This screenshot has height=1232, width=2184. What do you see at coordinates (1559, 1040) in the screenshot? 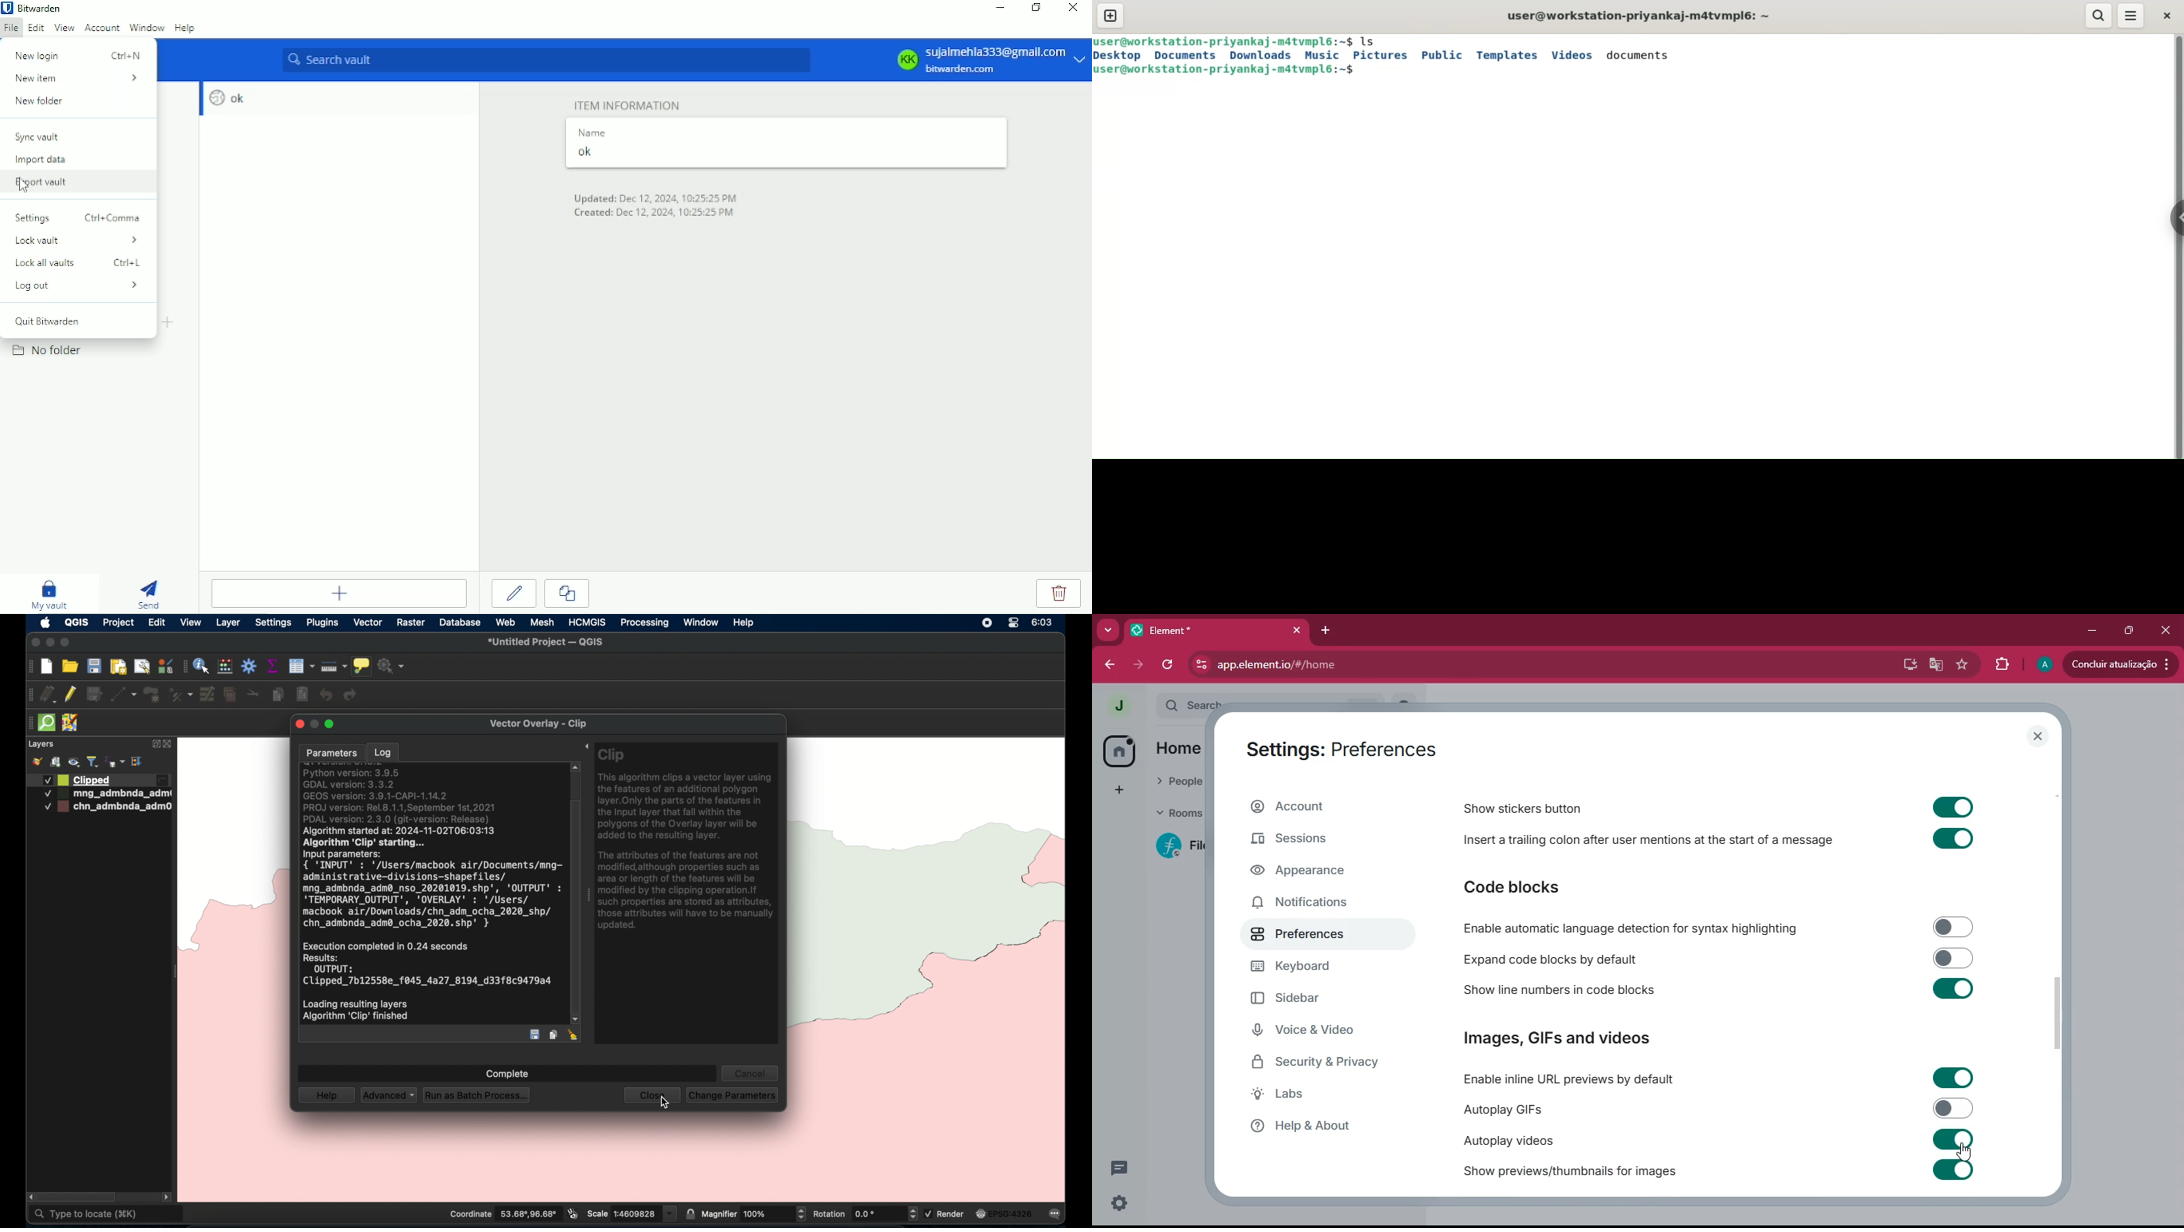
I see `images ` at bounding box center [1559, 1040].